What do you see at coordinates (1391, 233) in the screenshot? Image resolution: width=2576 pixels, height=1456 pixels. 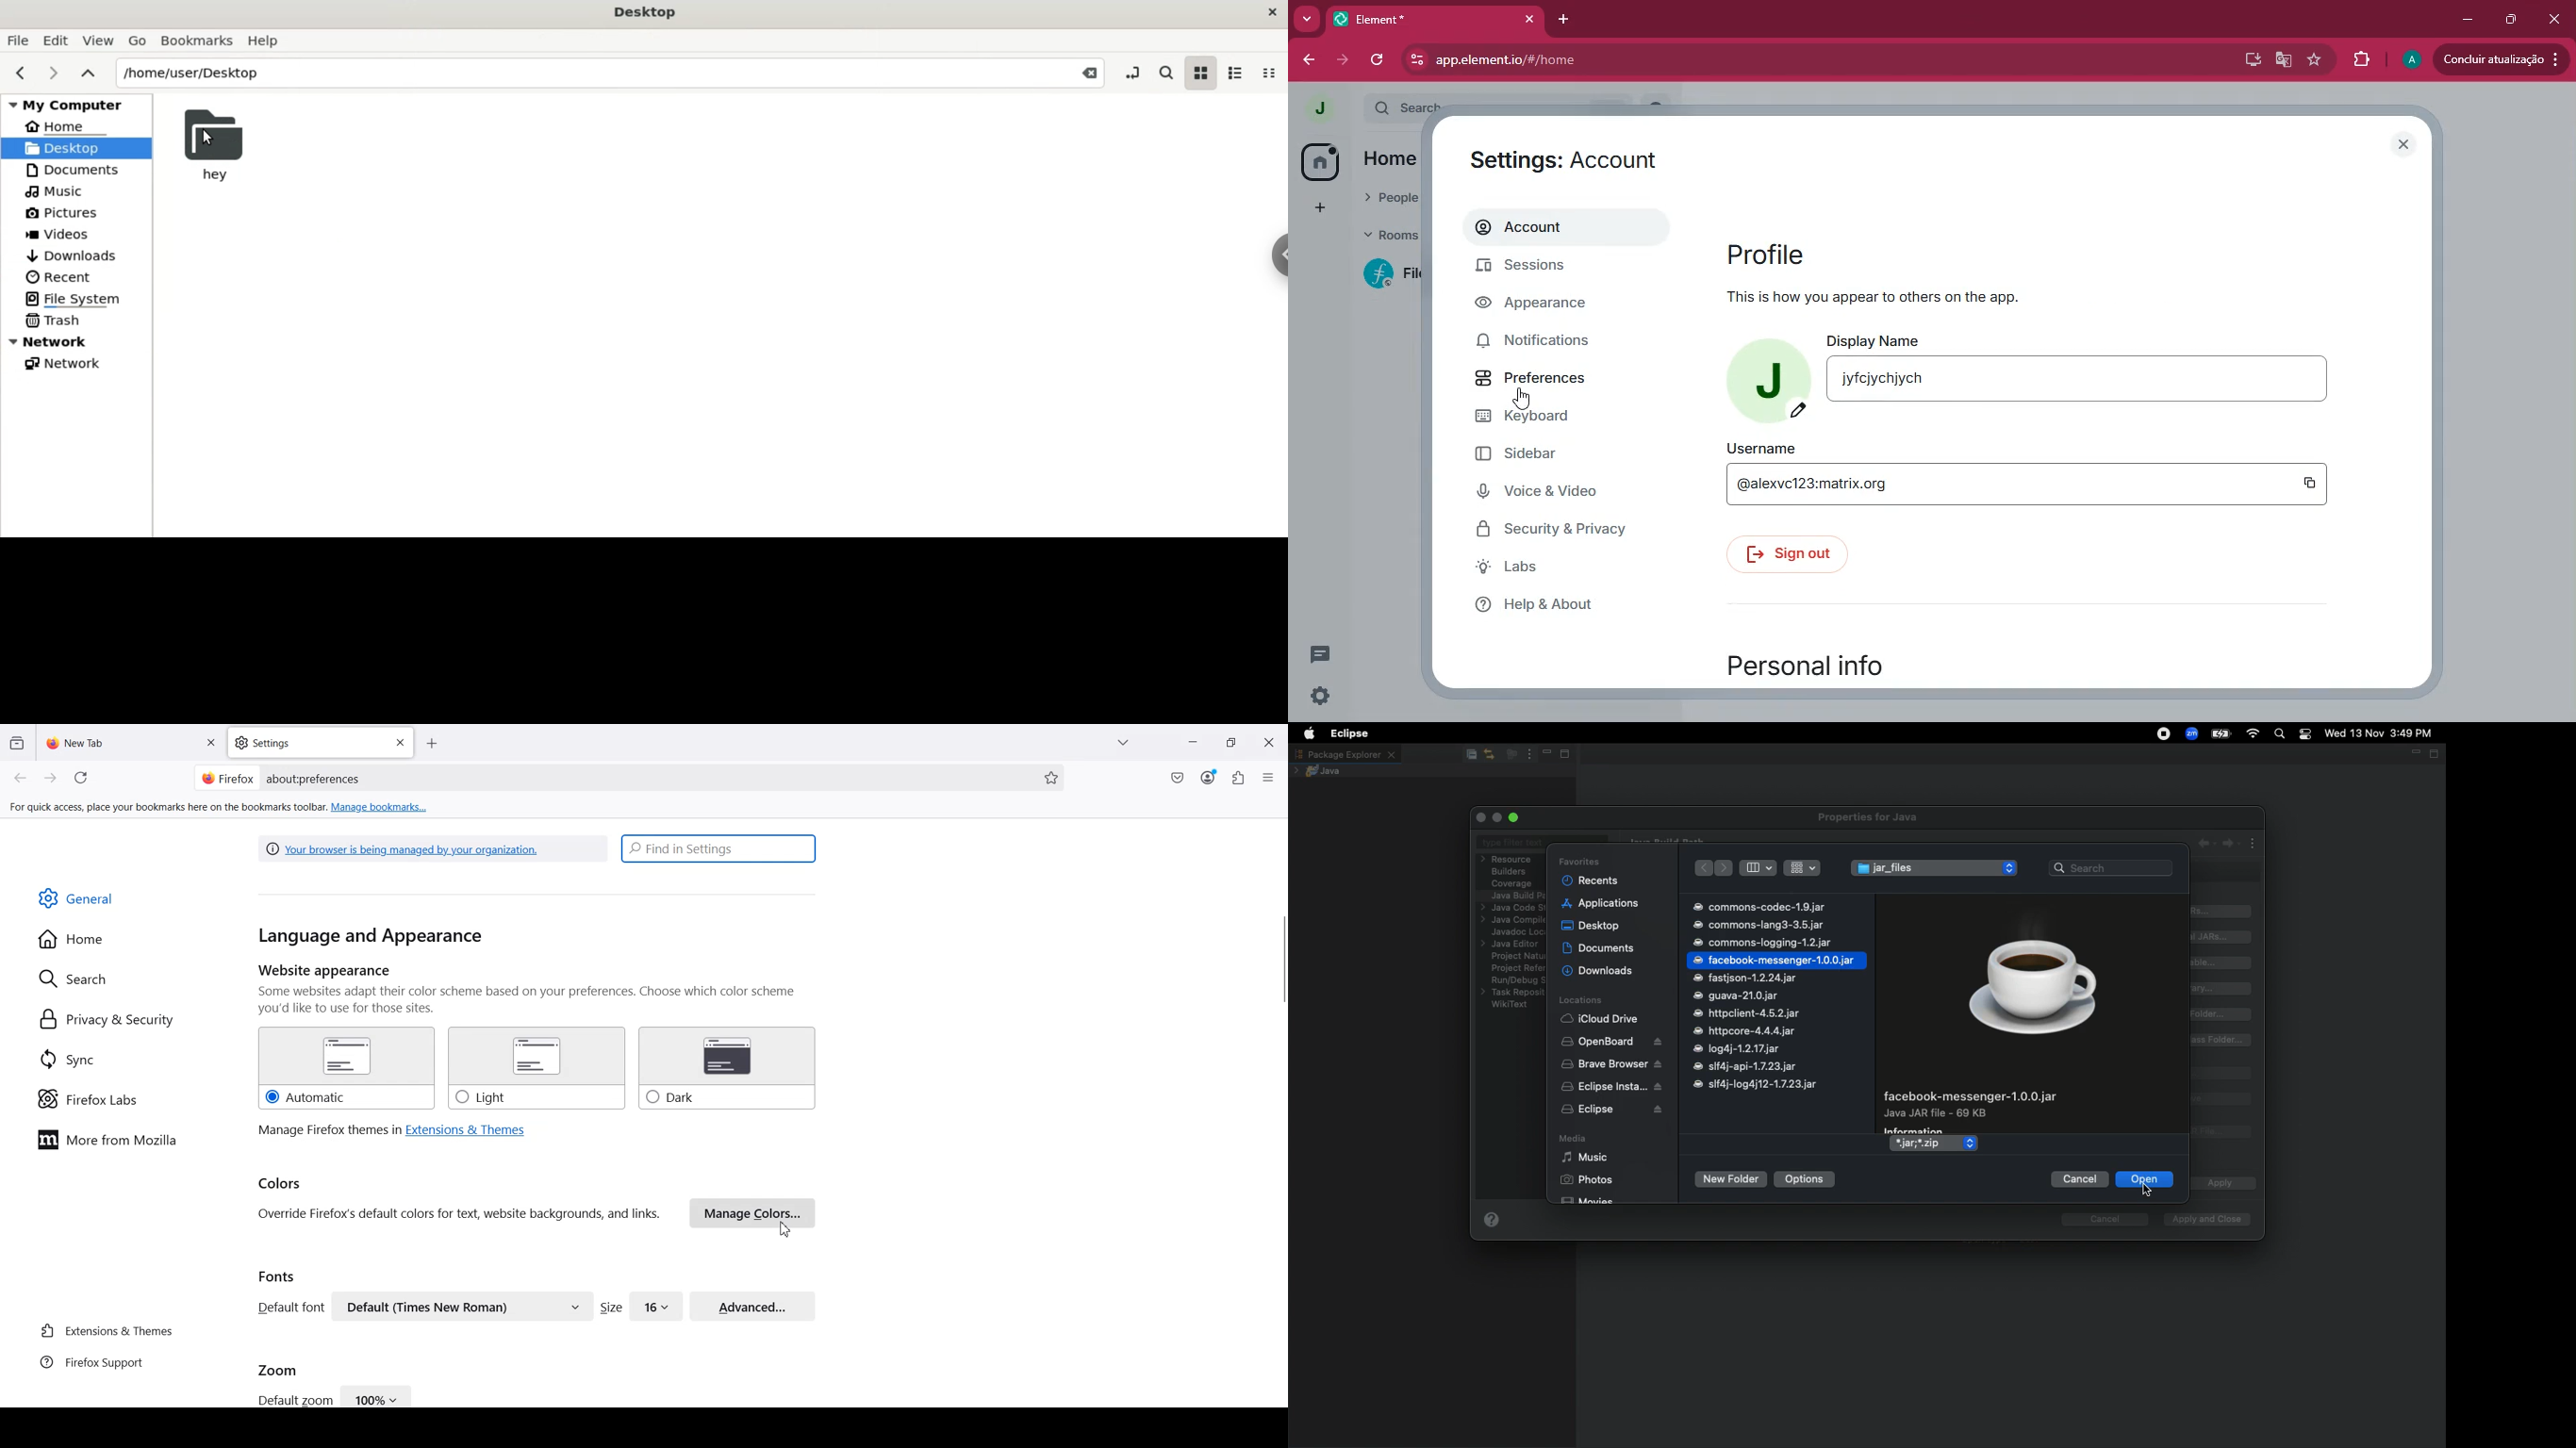 I see `rooms` at bounding box center [1391, 233].